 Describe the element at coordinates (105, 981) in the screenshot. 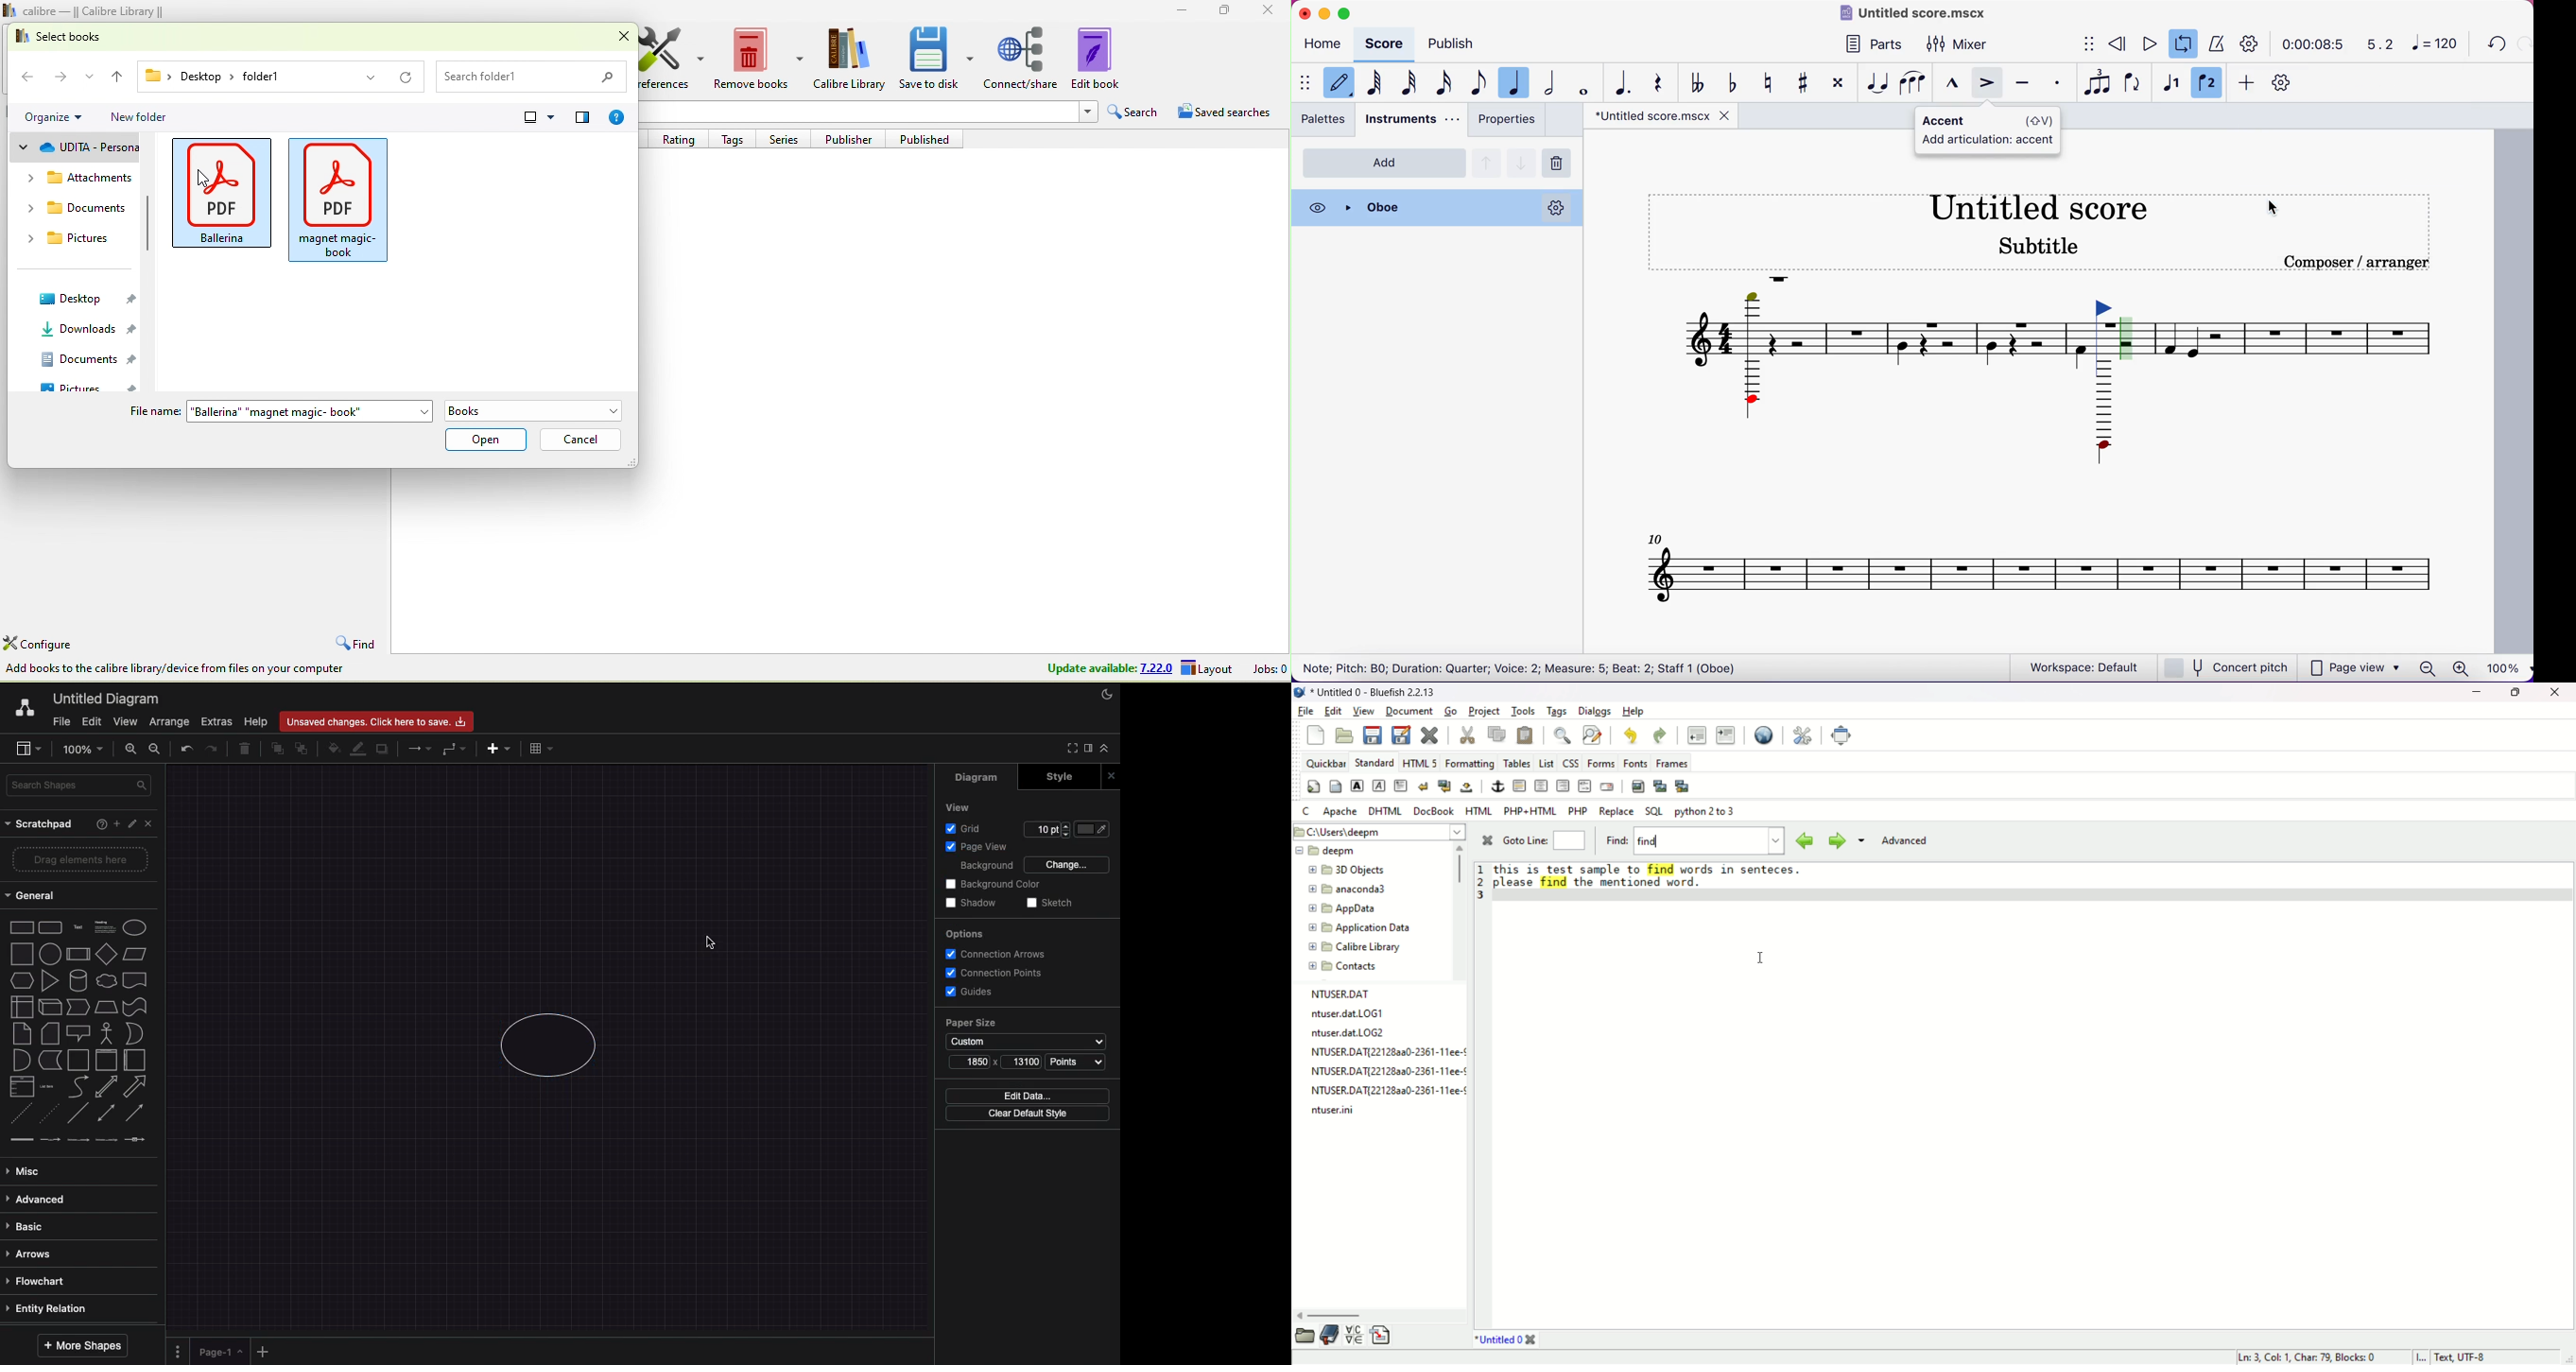

I see `Cloud` at that location.